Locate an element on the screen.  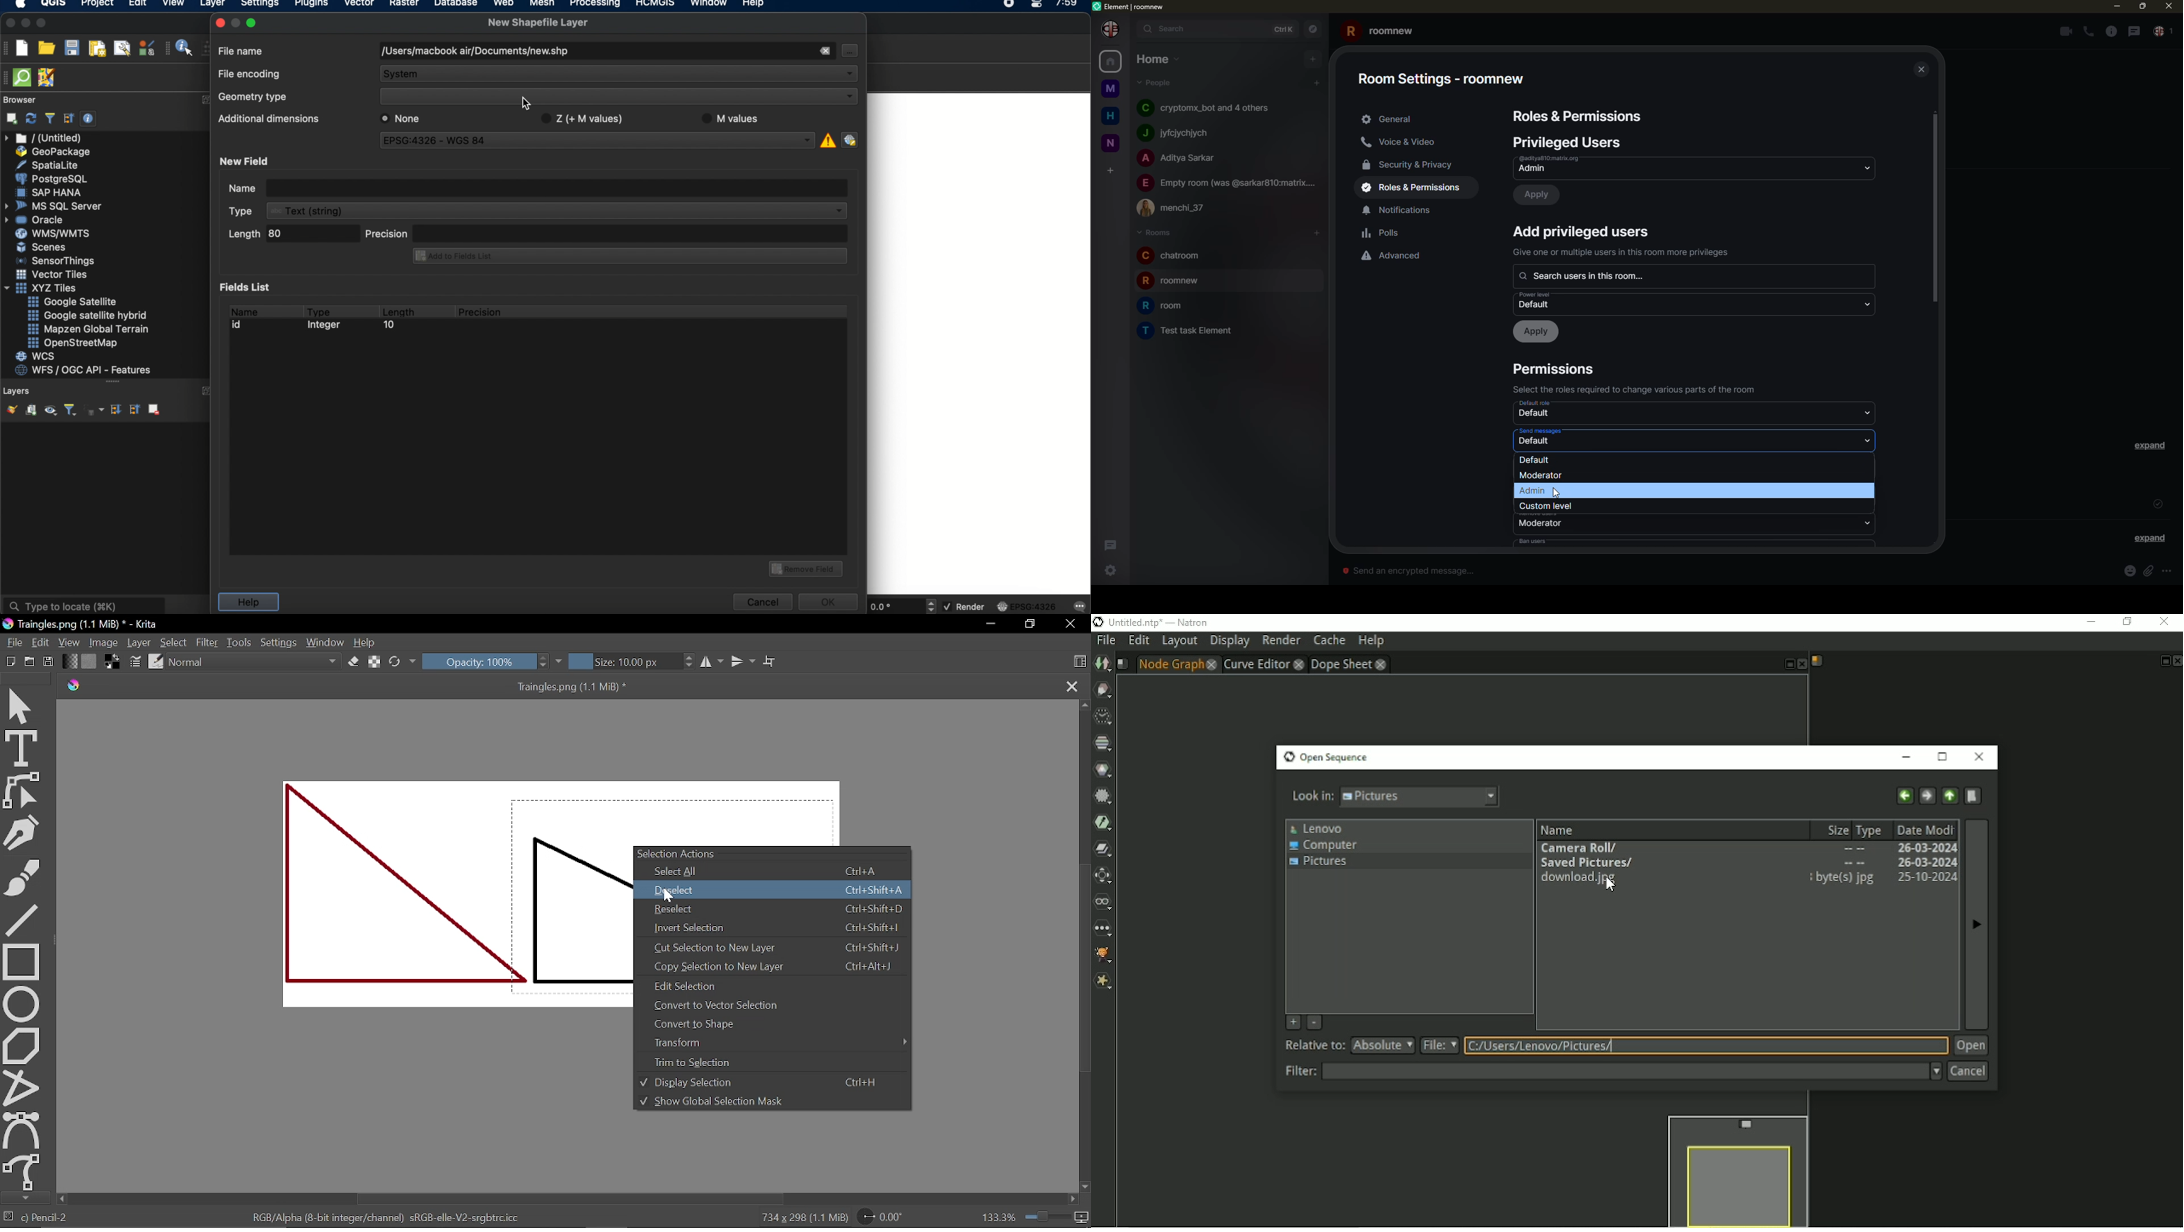
profile is located at coordinates (1111, 29).